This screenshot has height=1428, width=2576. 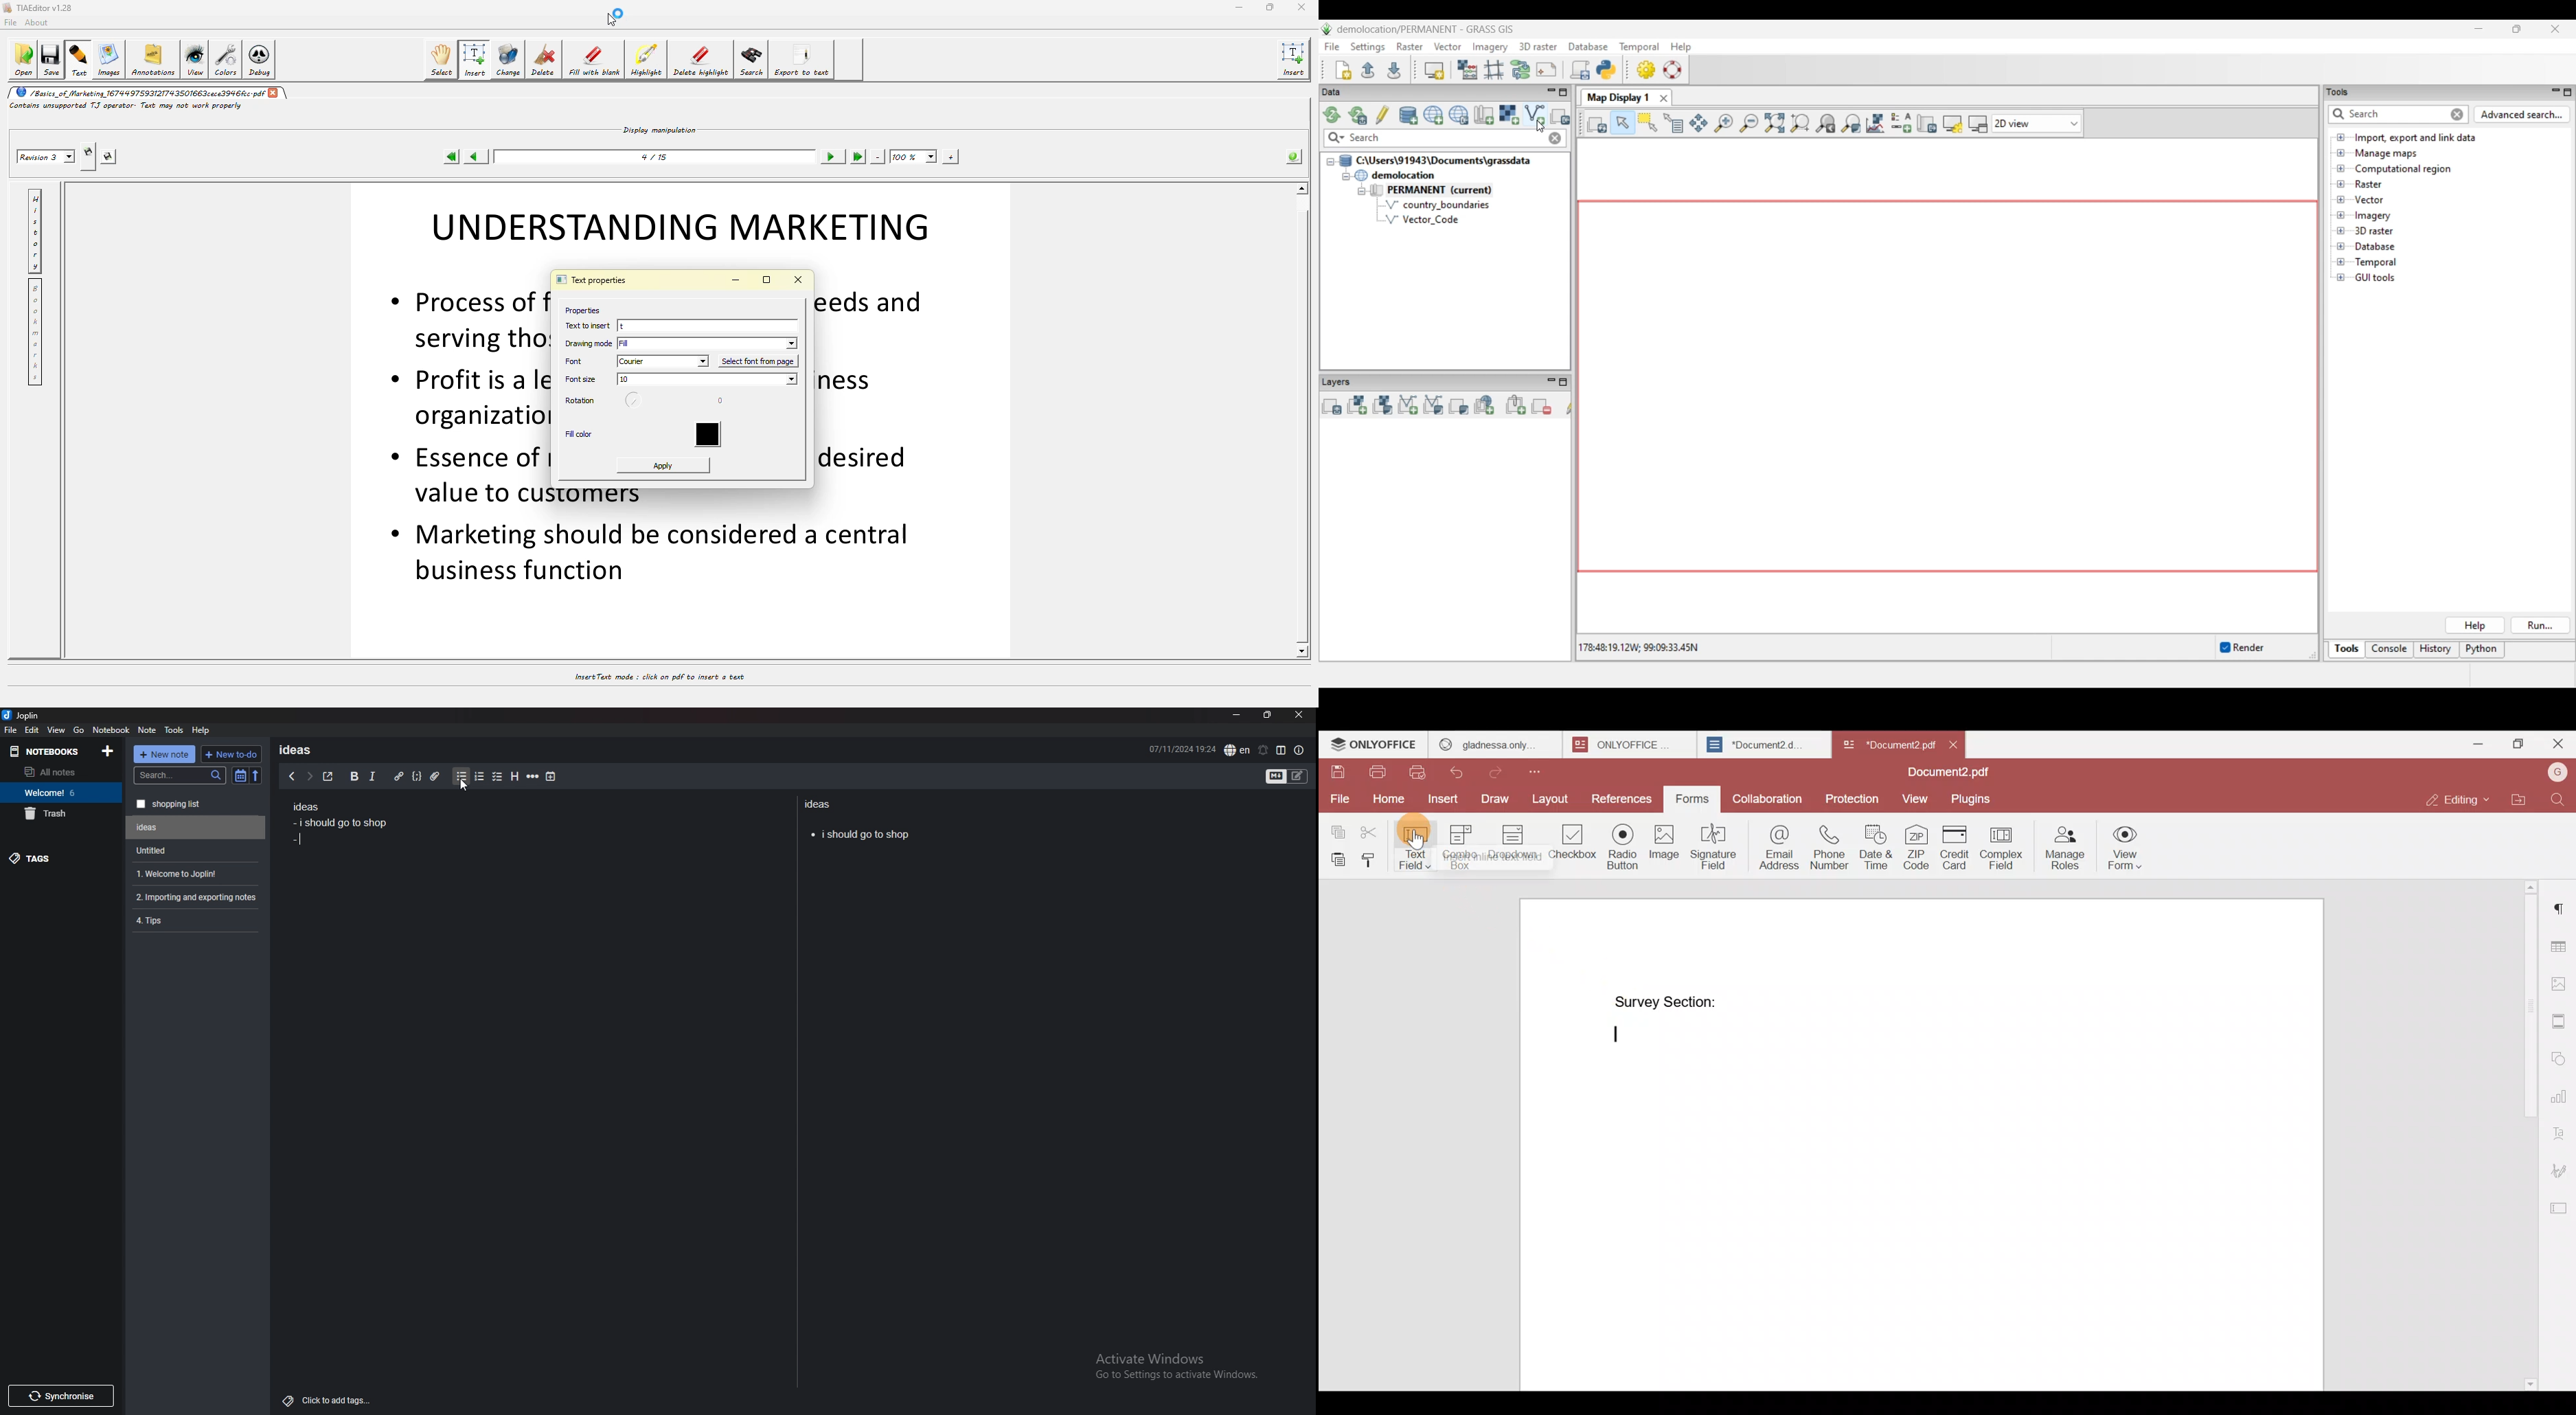 What do you see at coordinates (1294, 155) in the screenshot?
I see `info about pdf` at bounding box center [1294, 155].